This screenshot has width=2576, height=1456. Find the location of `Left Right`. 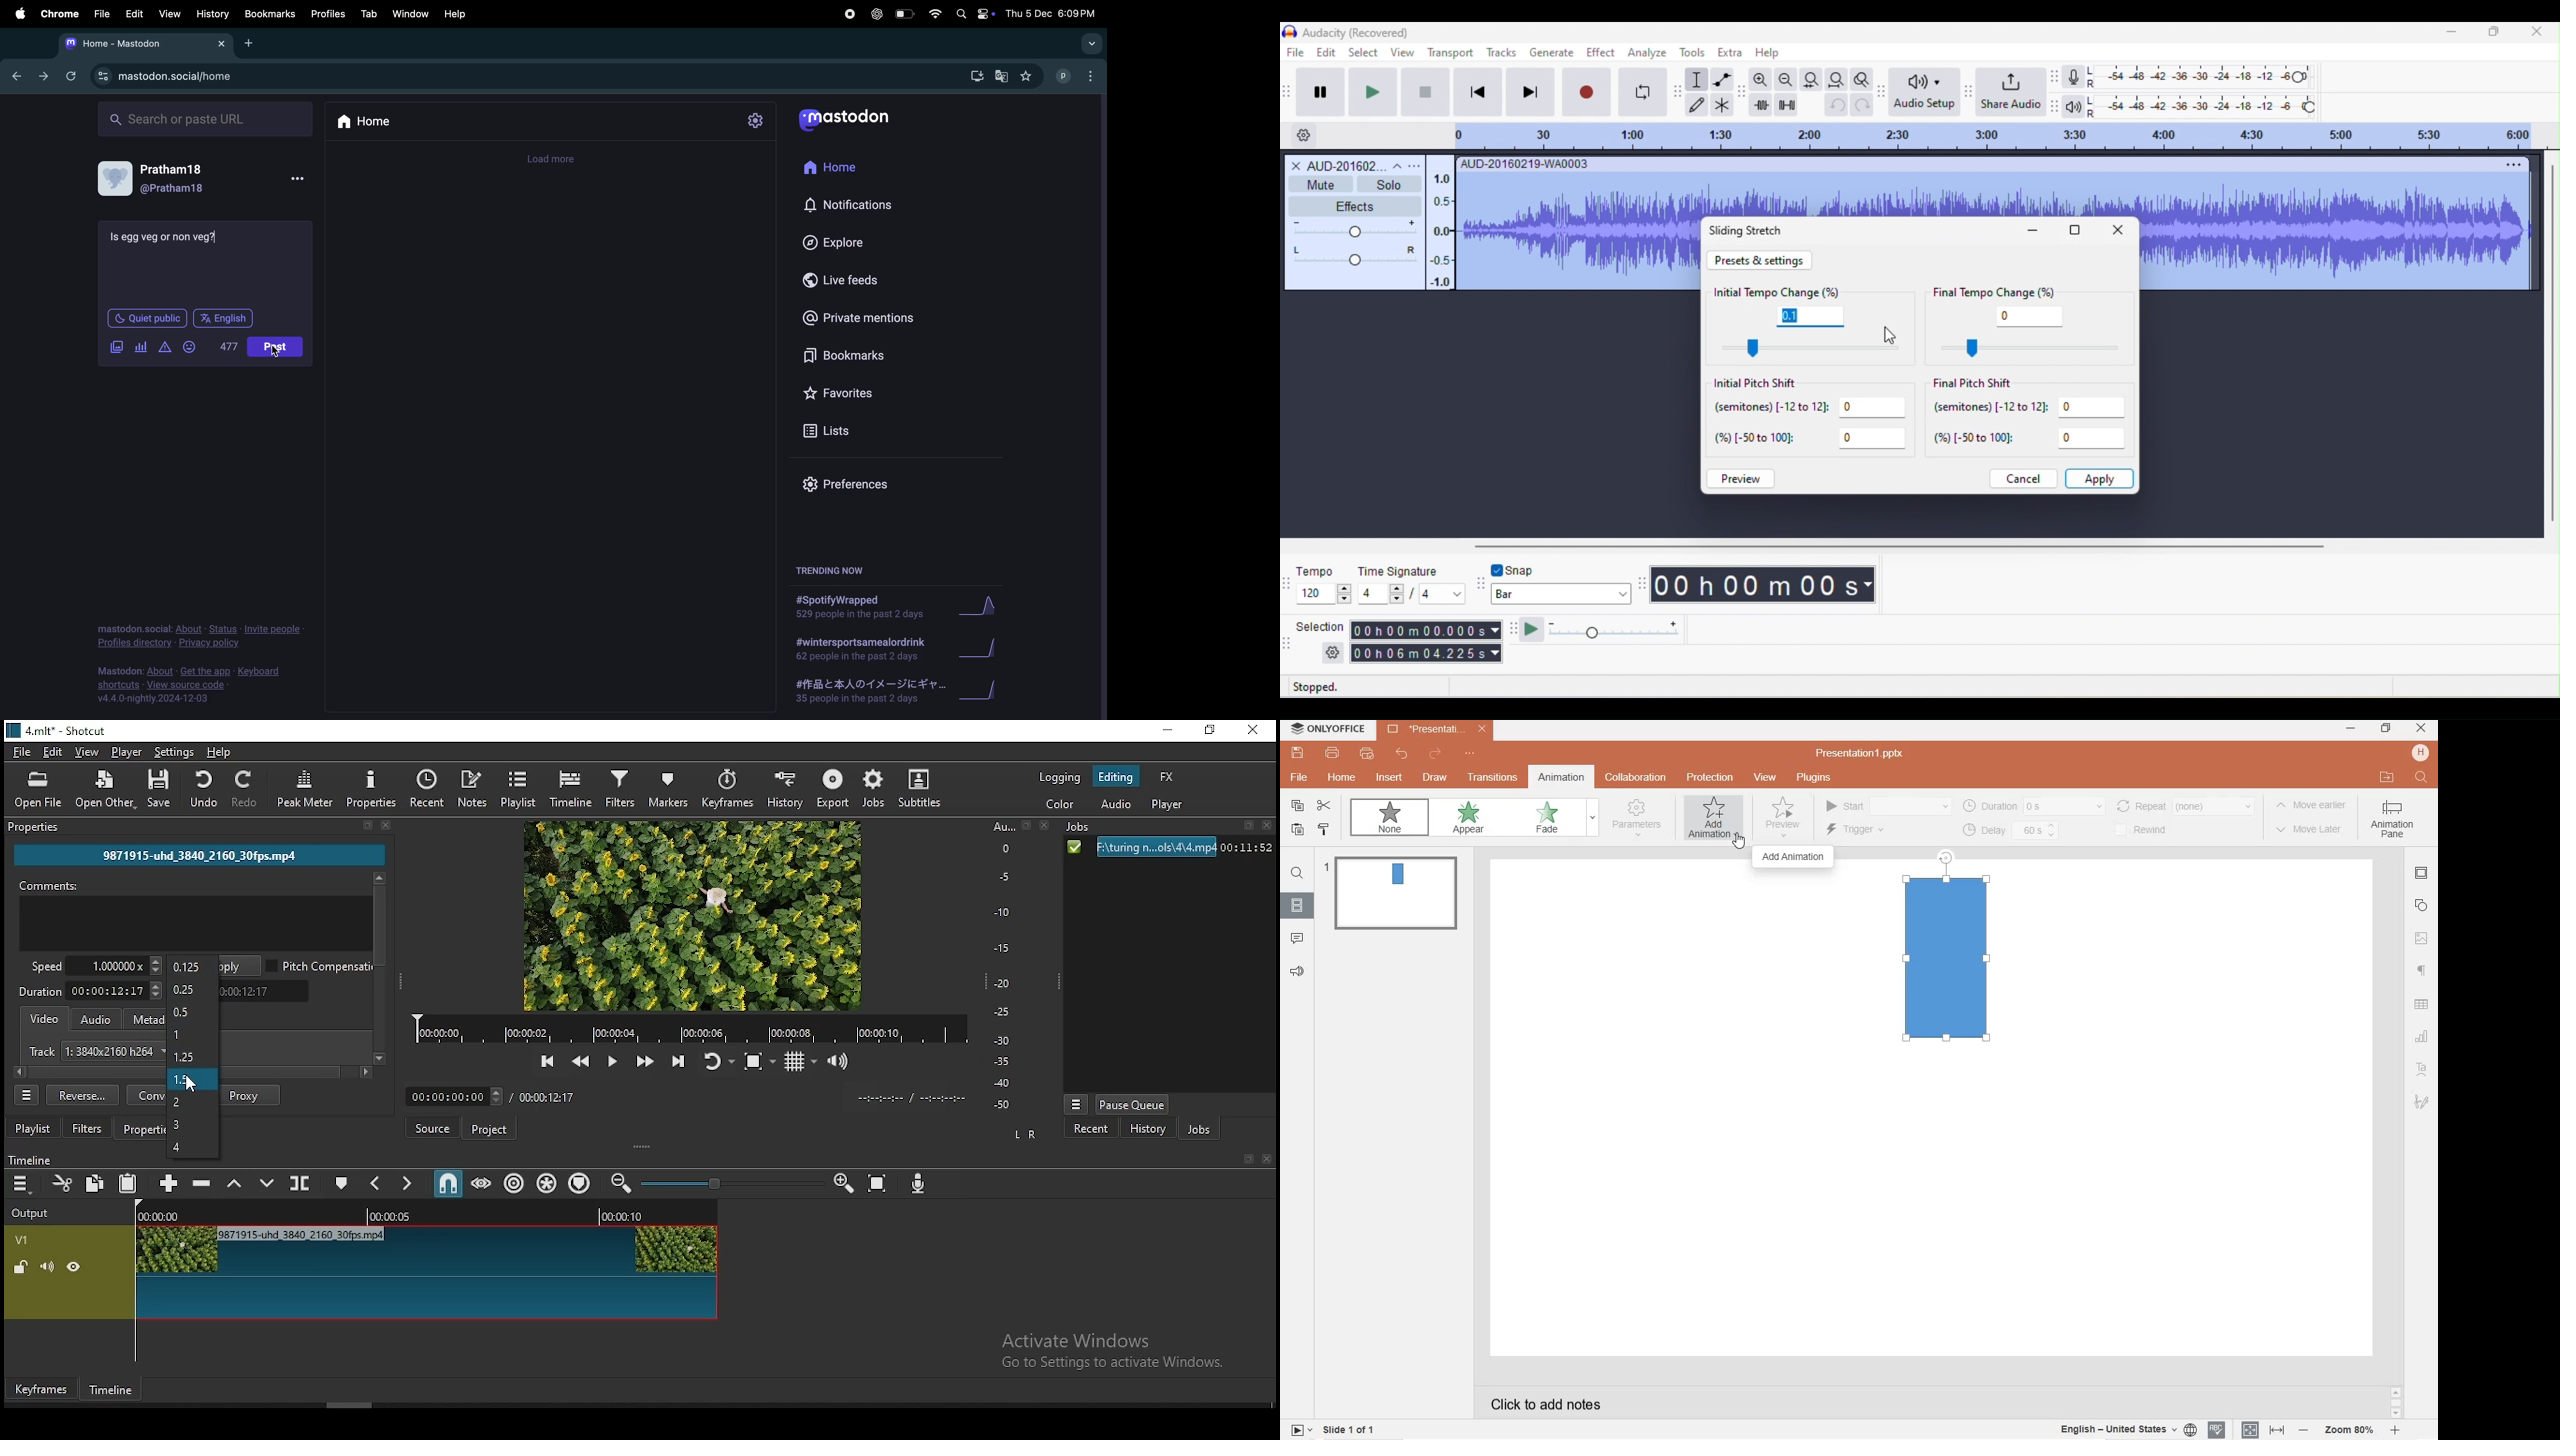

Left Right is located at coordinates (1023, 1134).